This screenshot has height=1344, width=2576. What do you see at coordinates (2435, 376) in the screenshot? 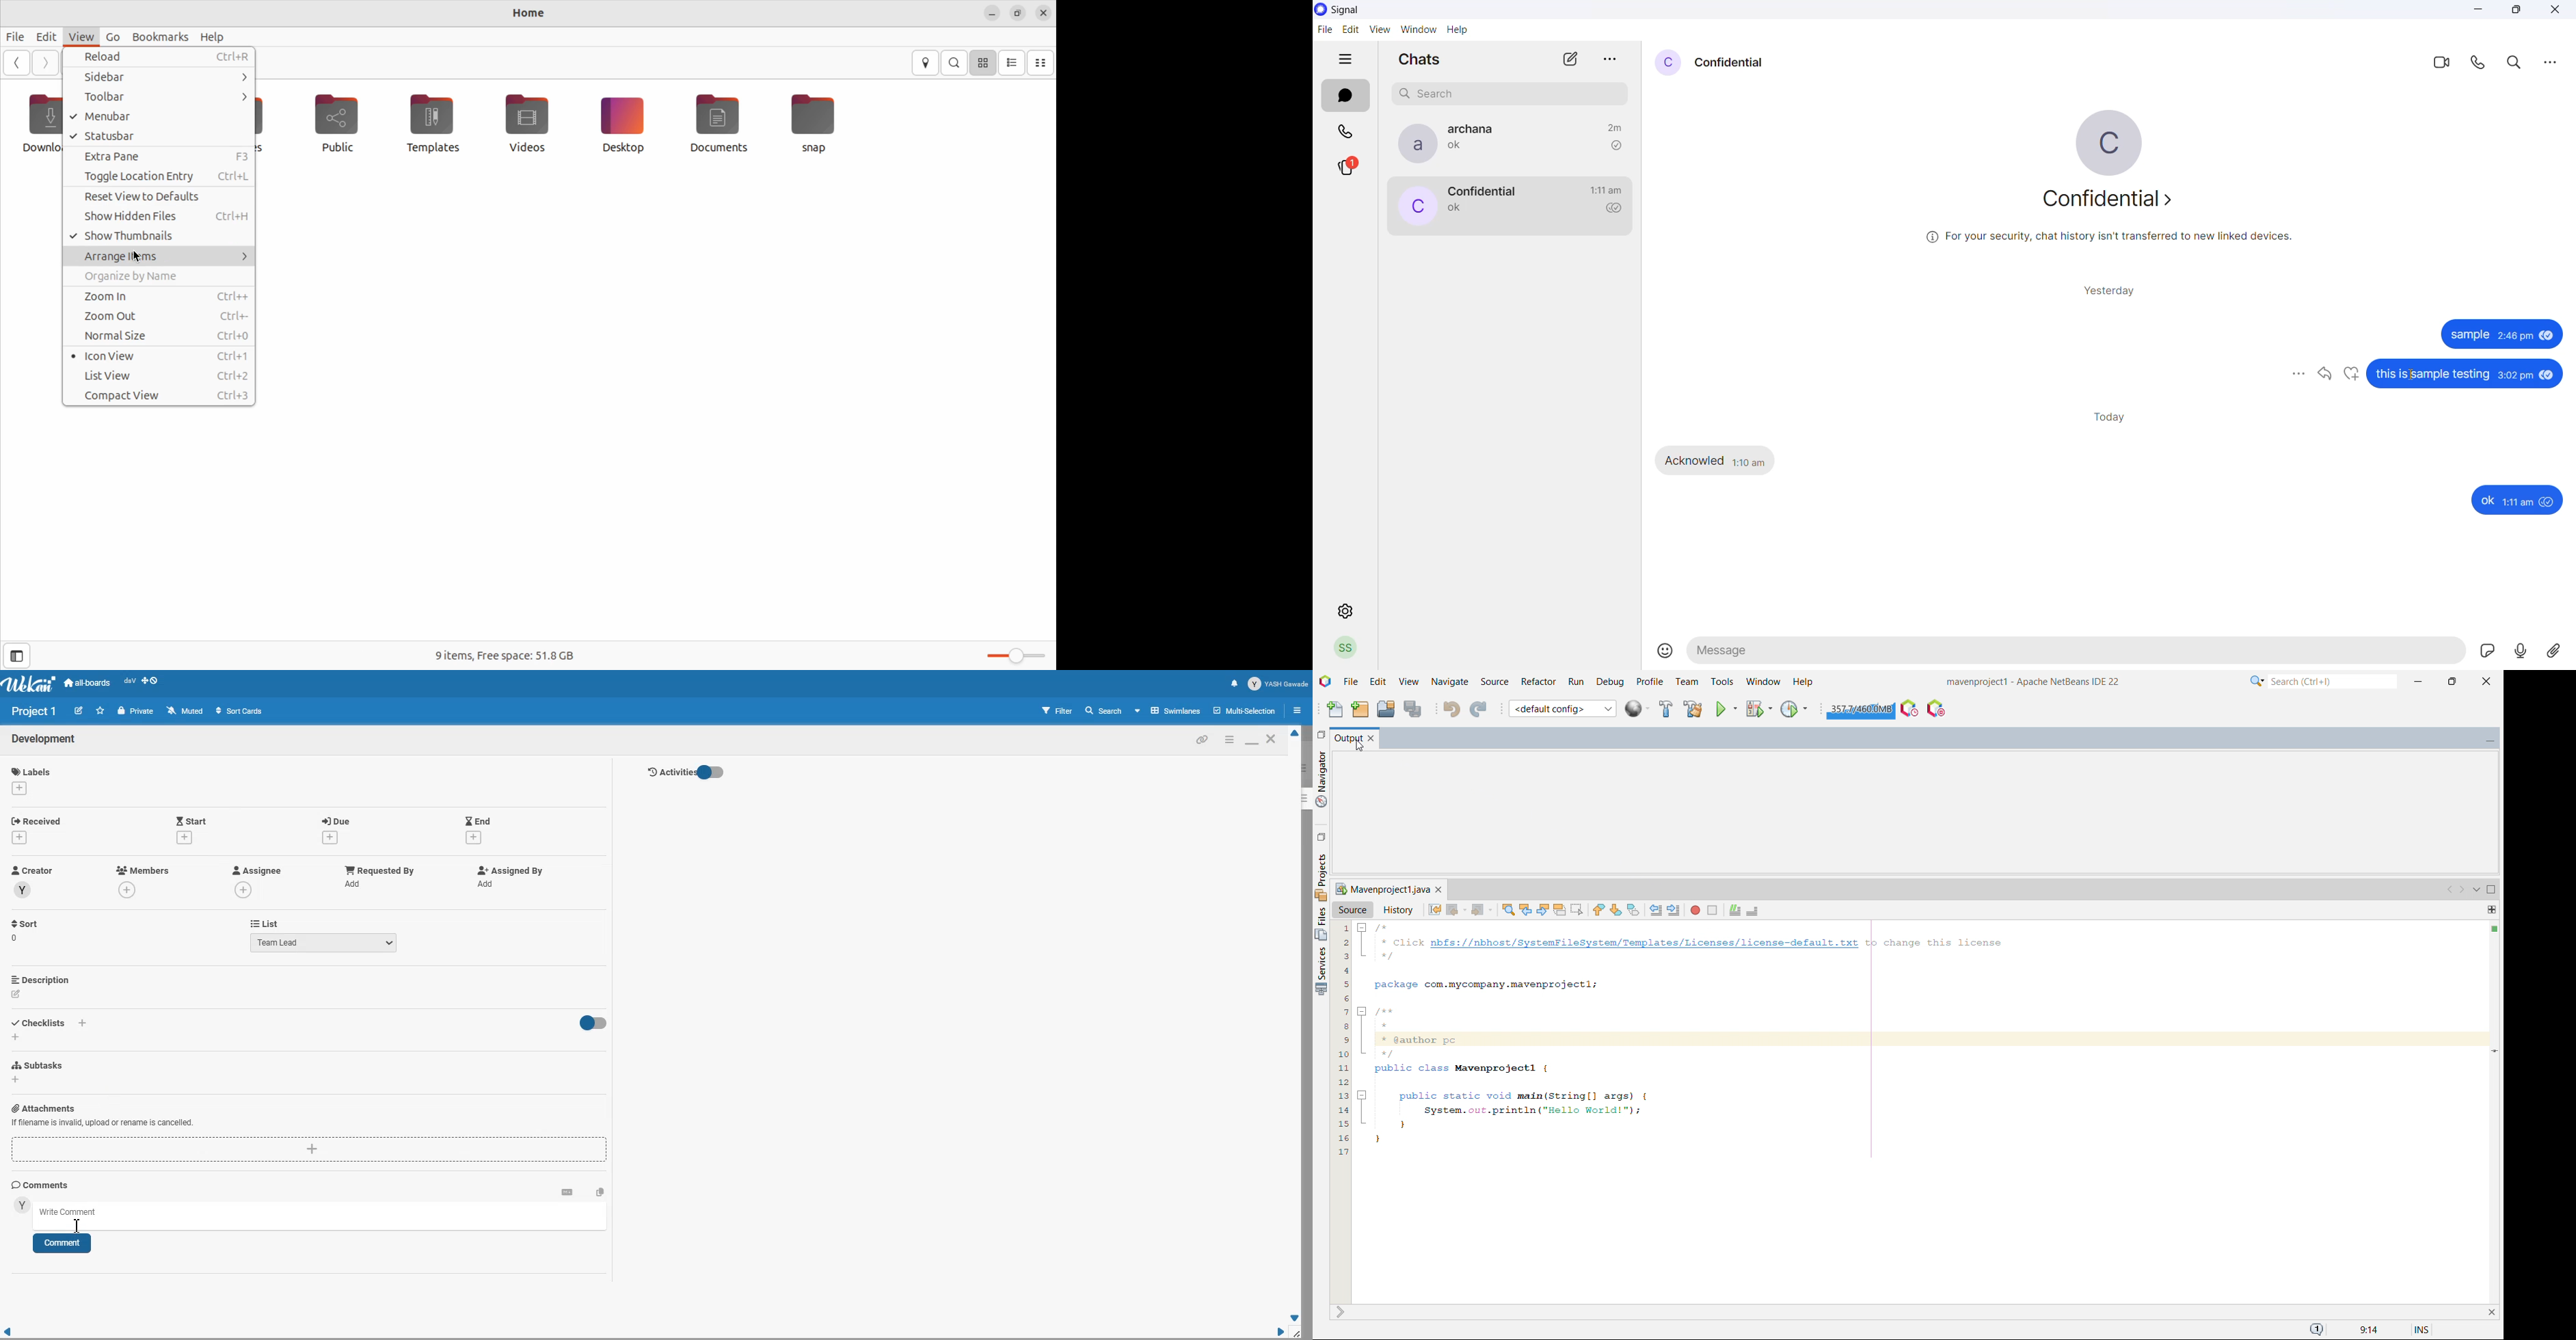
I see `this is sample testing` at bounding box center [2435, 376].